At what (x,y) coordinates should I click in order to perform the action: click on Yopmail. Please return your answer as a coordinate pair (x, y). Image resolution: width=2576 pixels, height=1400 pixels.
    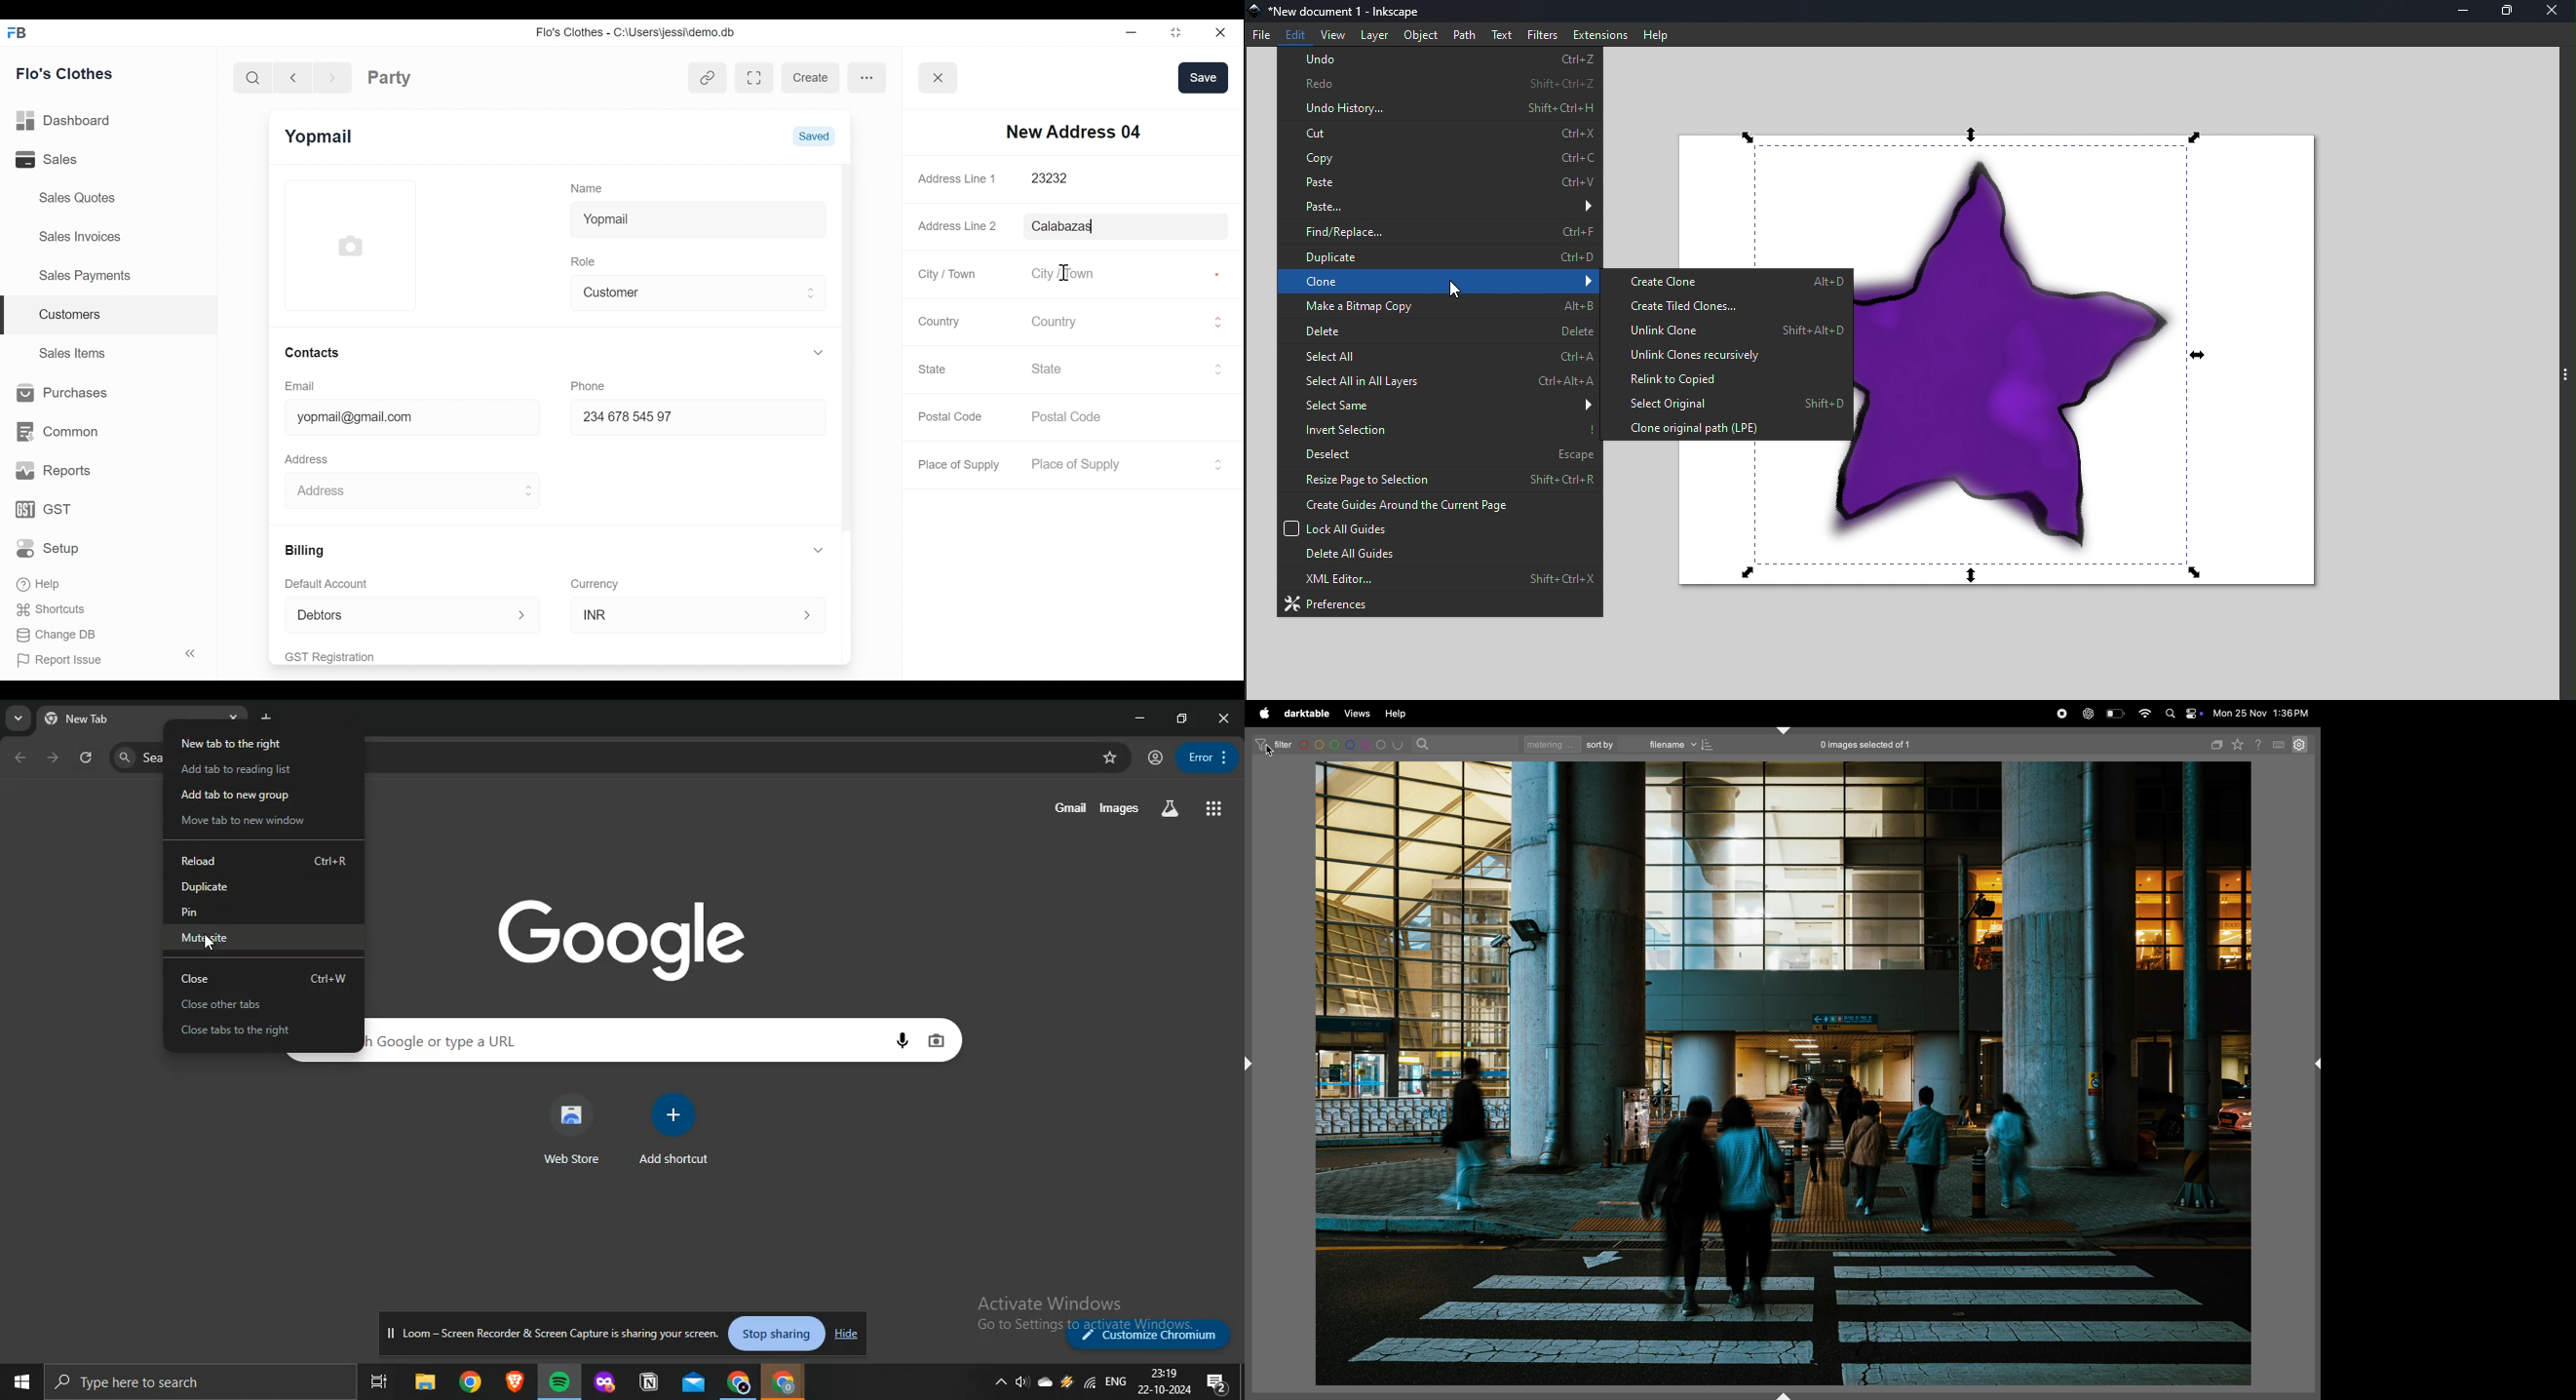
    Looking at the image, I should click on (698, 217).